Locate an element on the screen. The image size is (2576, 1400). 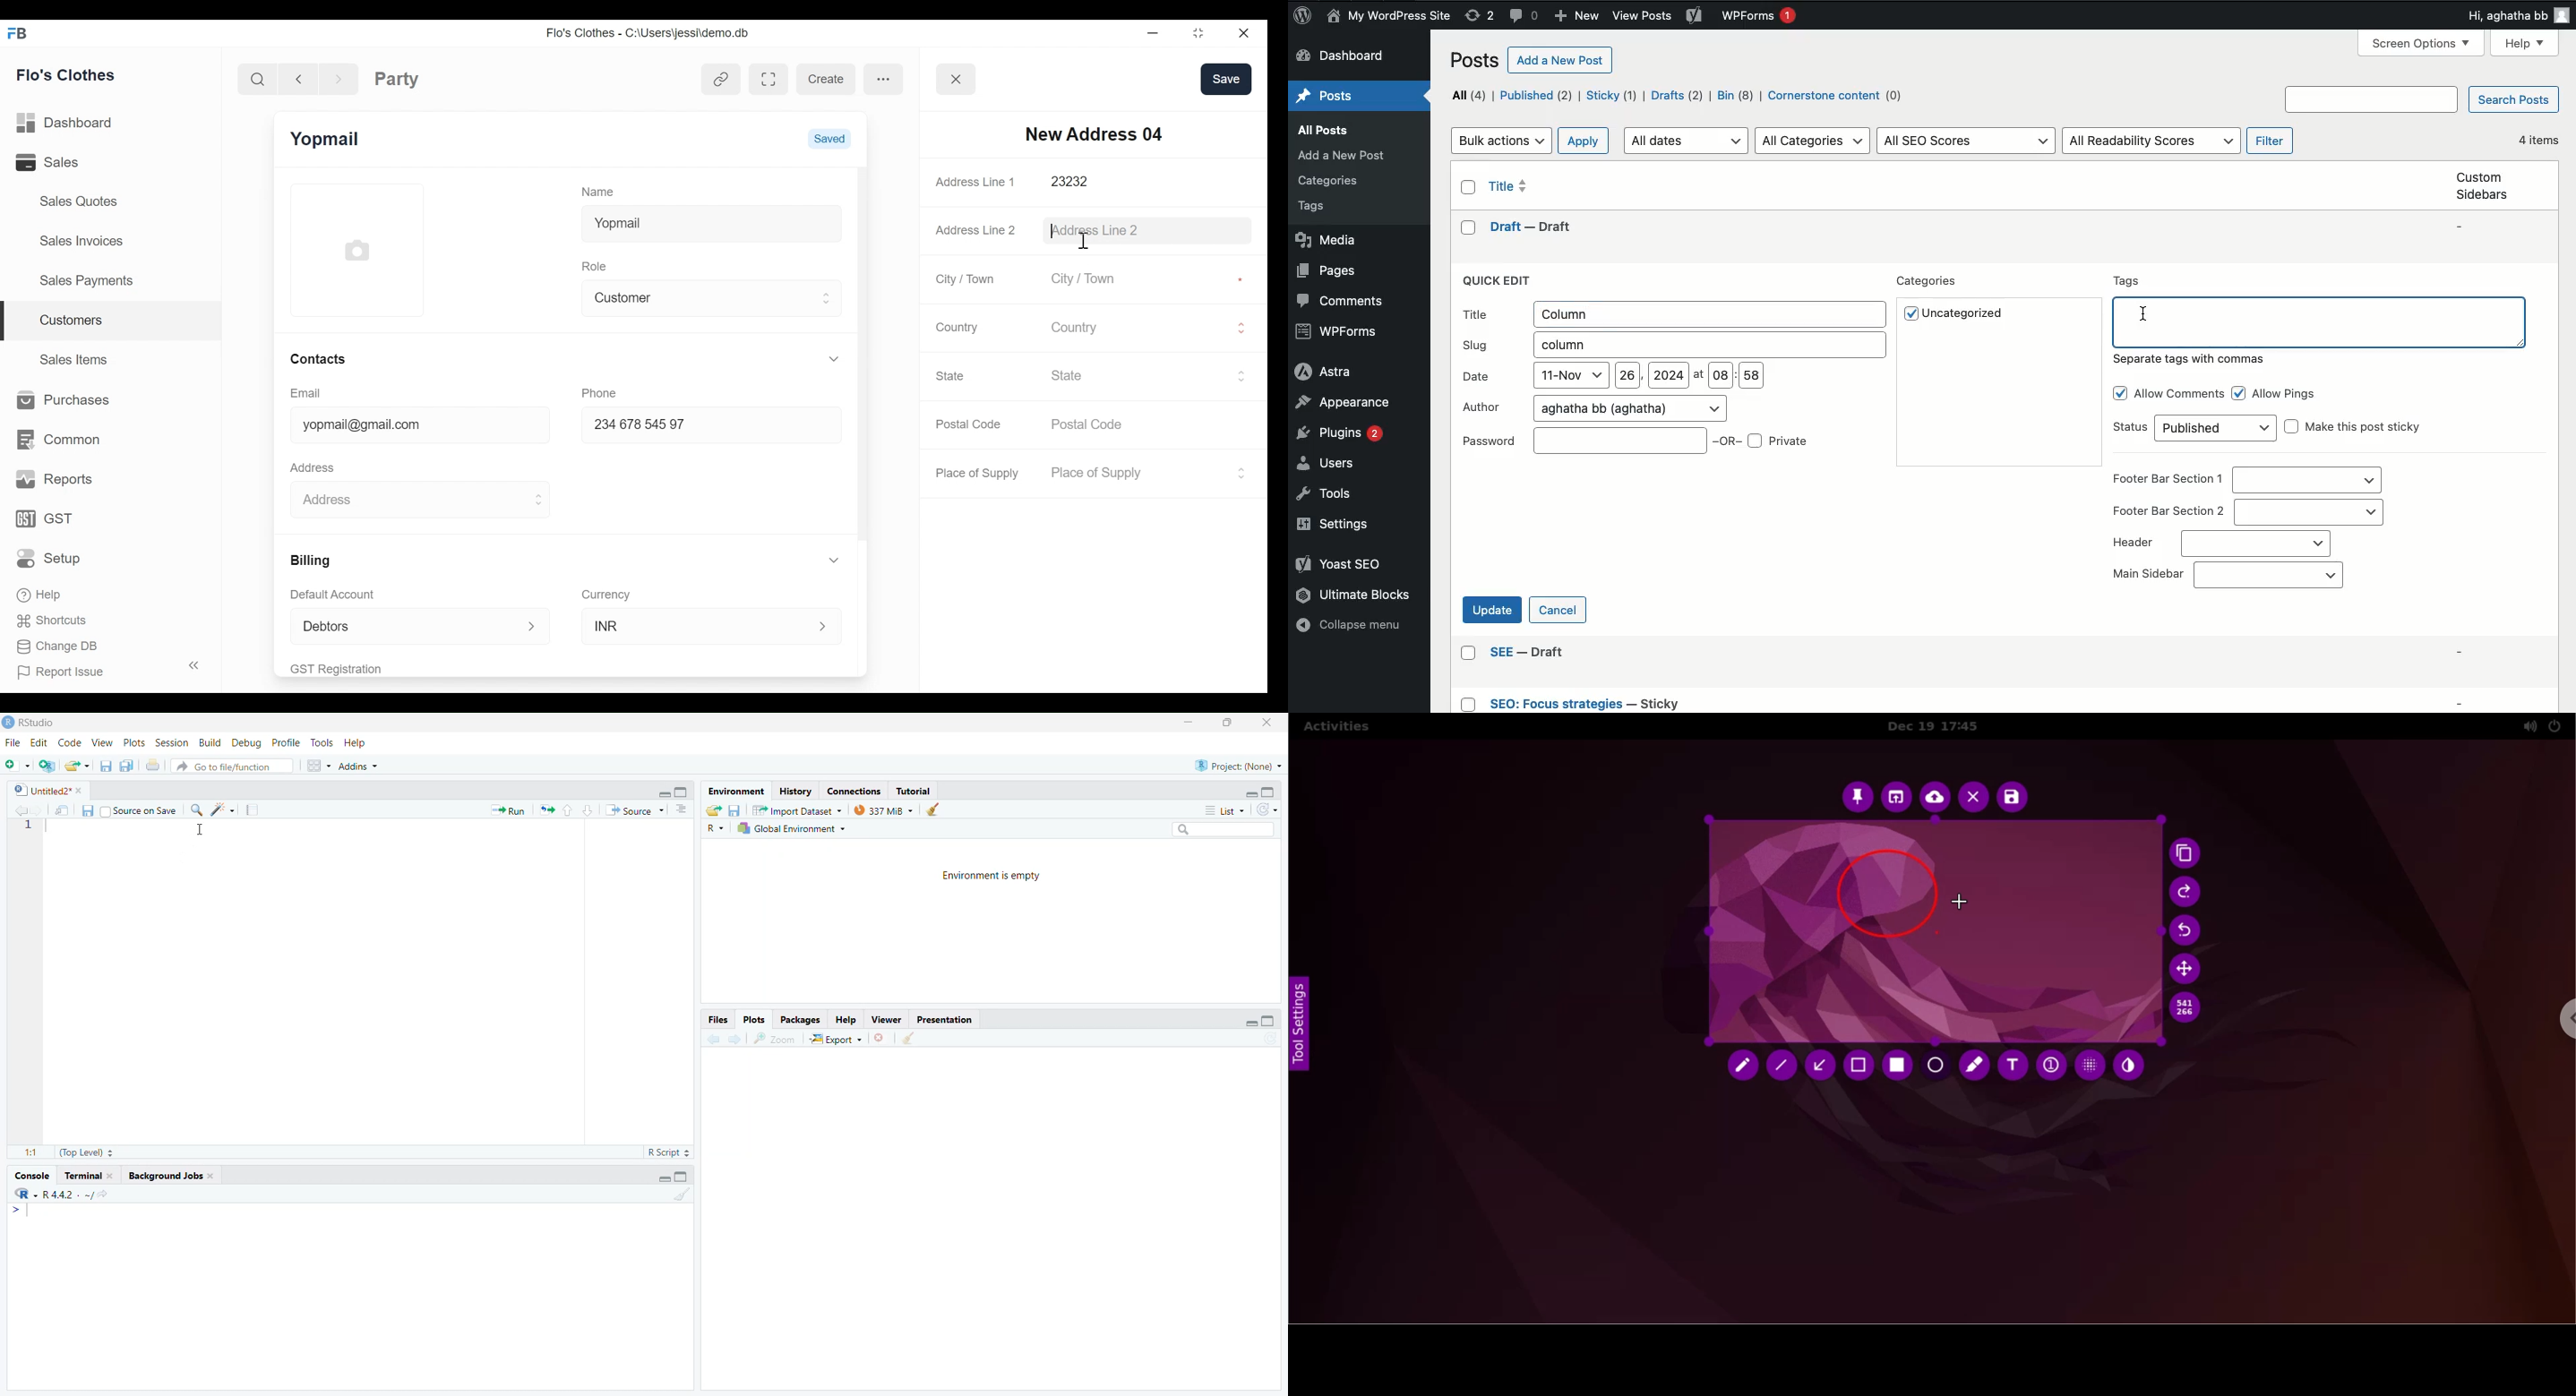
Expand is located at coordinates (825, 626).